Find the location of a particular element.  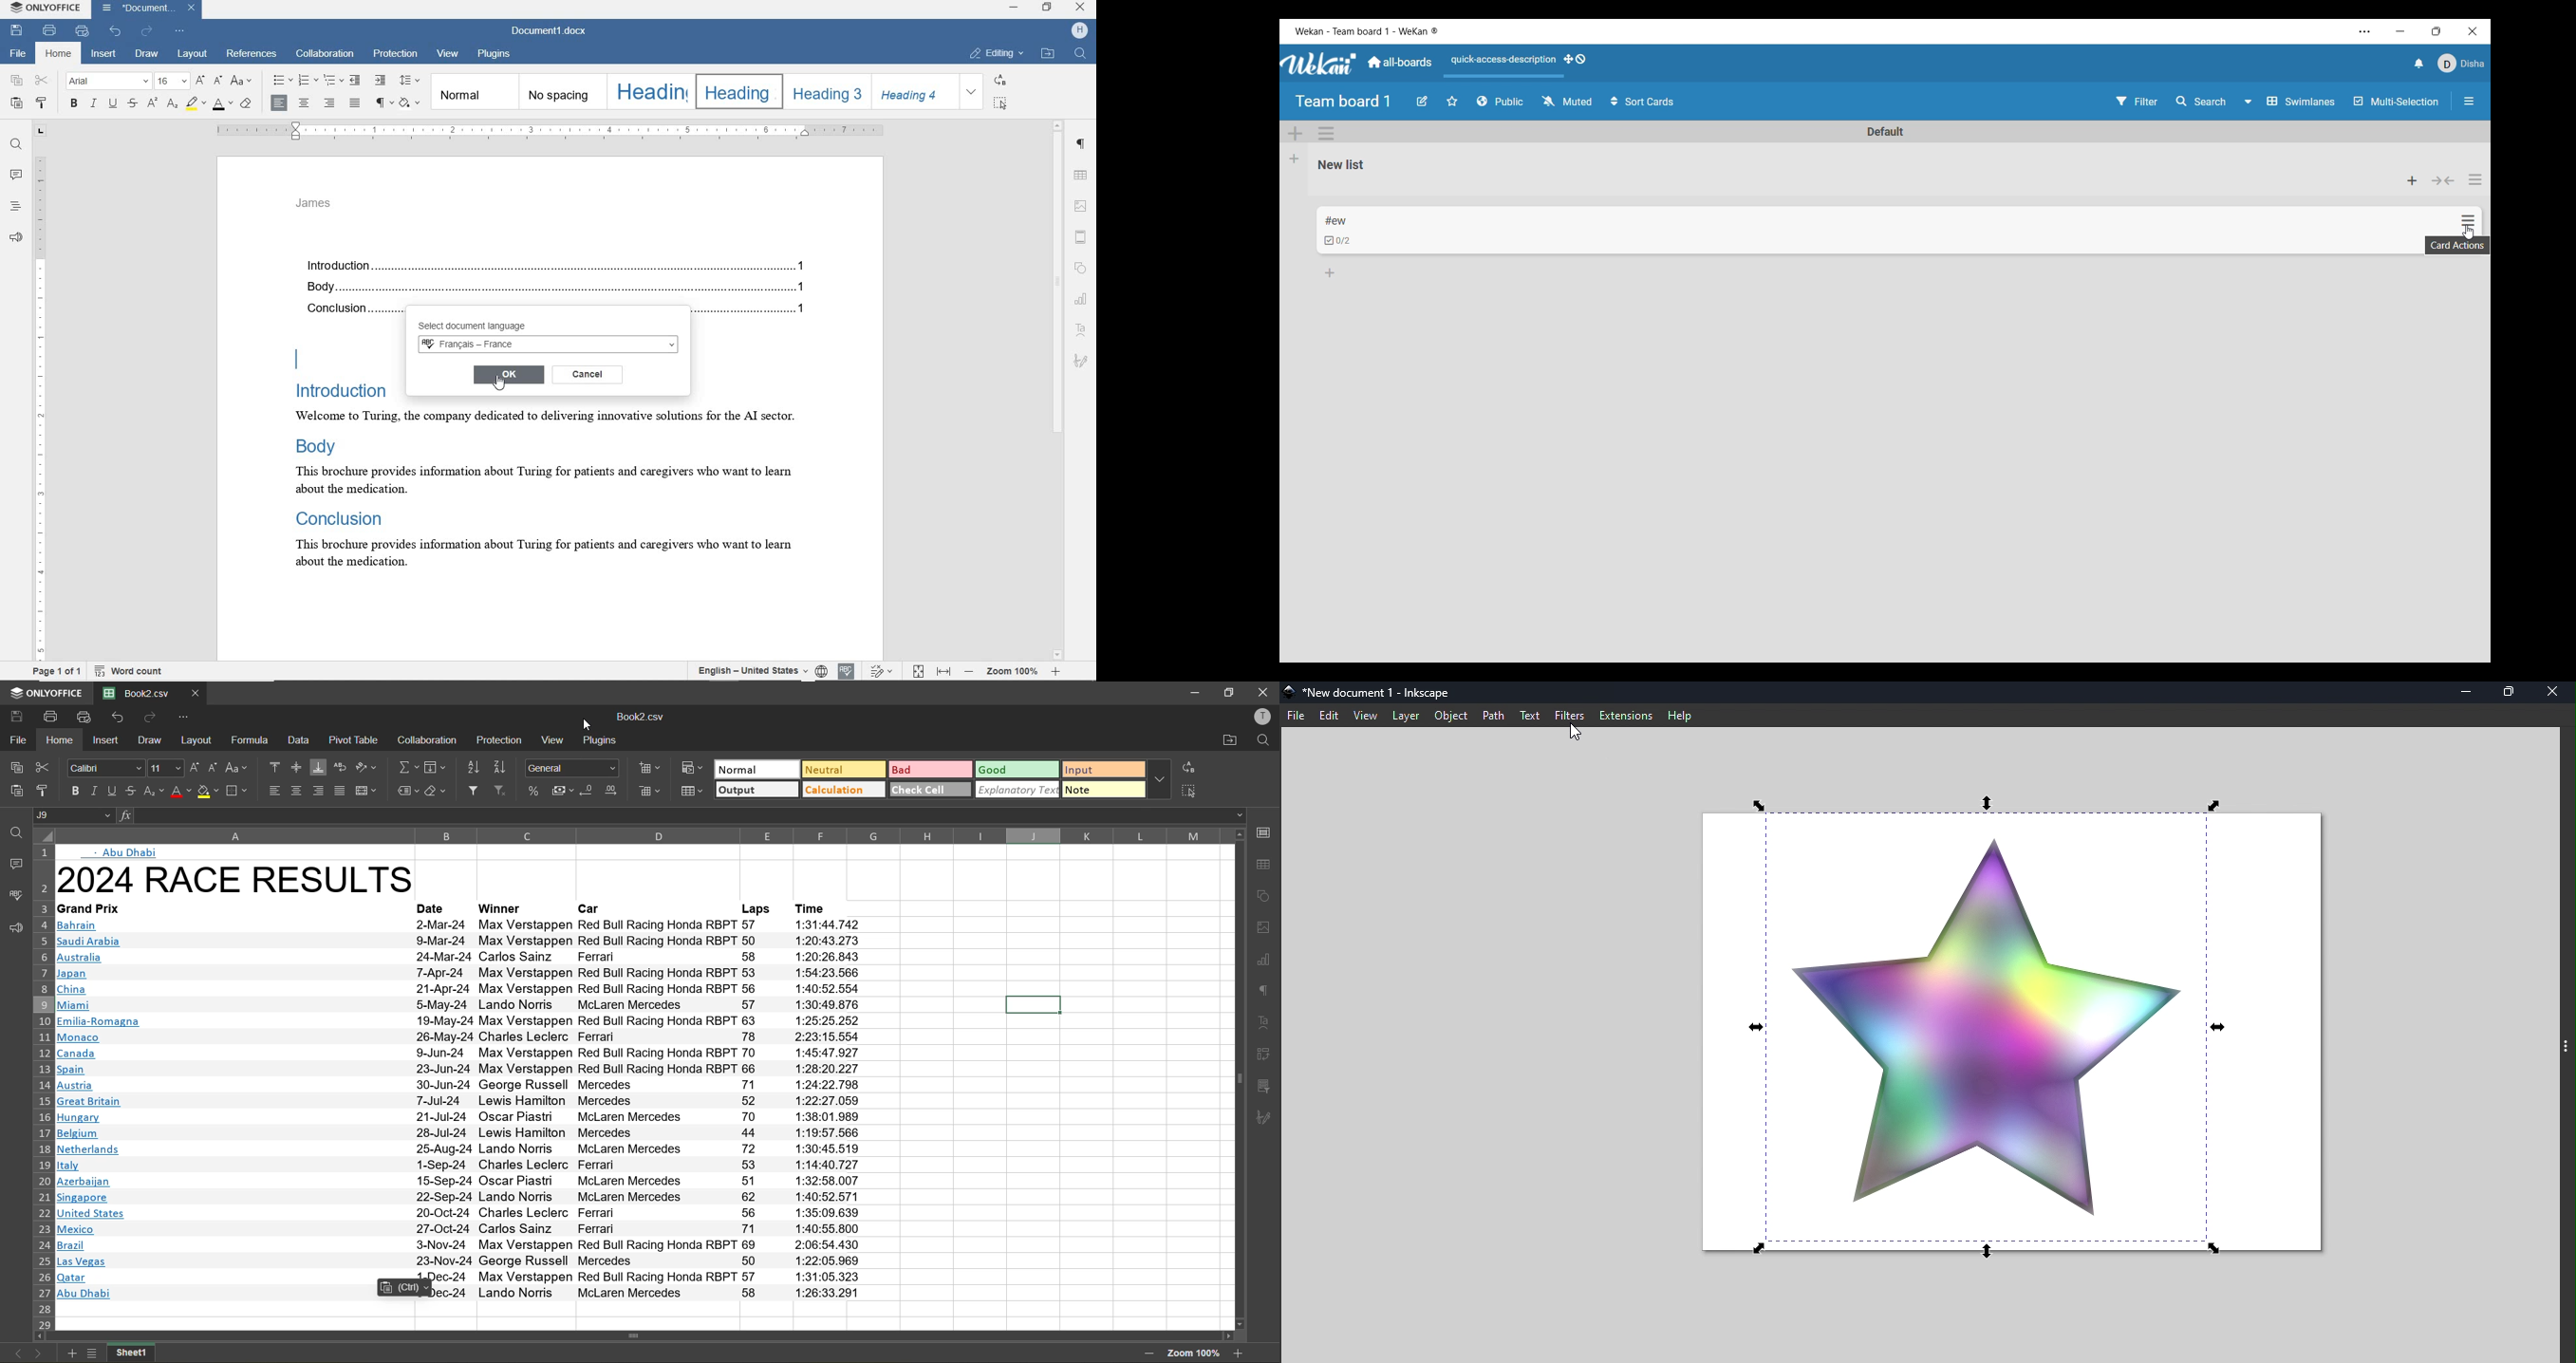

align right is located at coordinates (332, 104).